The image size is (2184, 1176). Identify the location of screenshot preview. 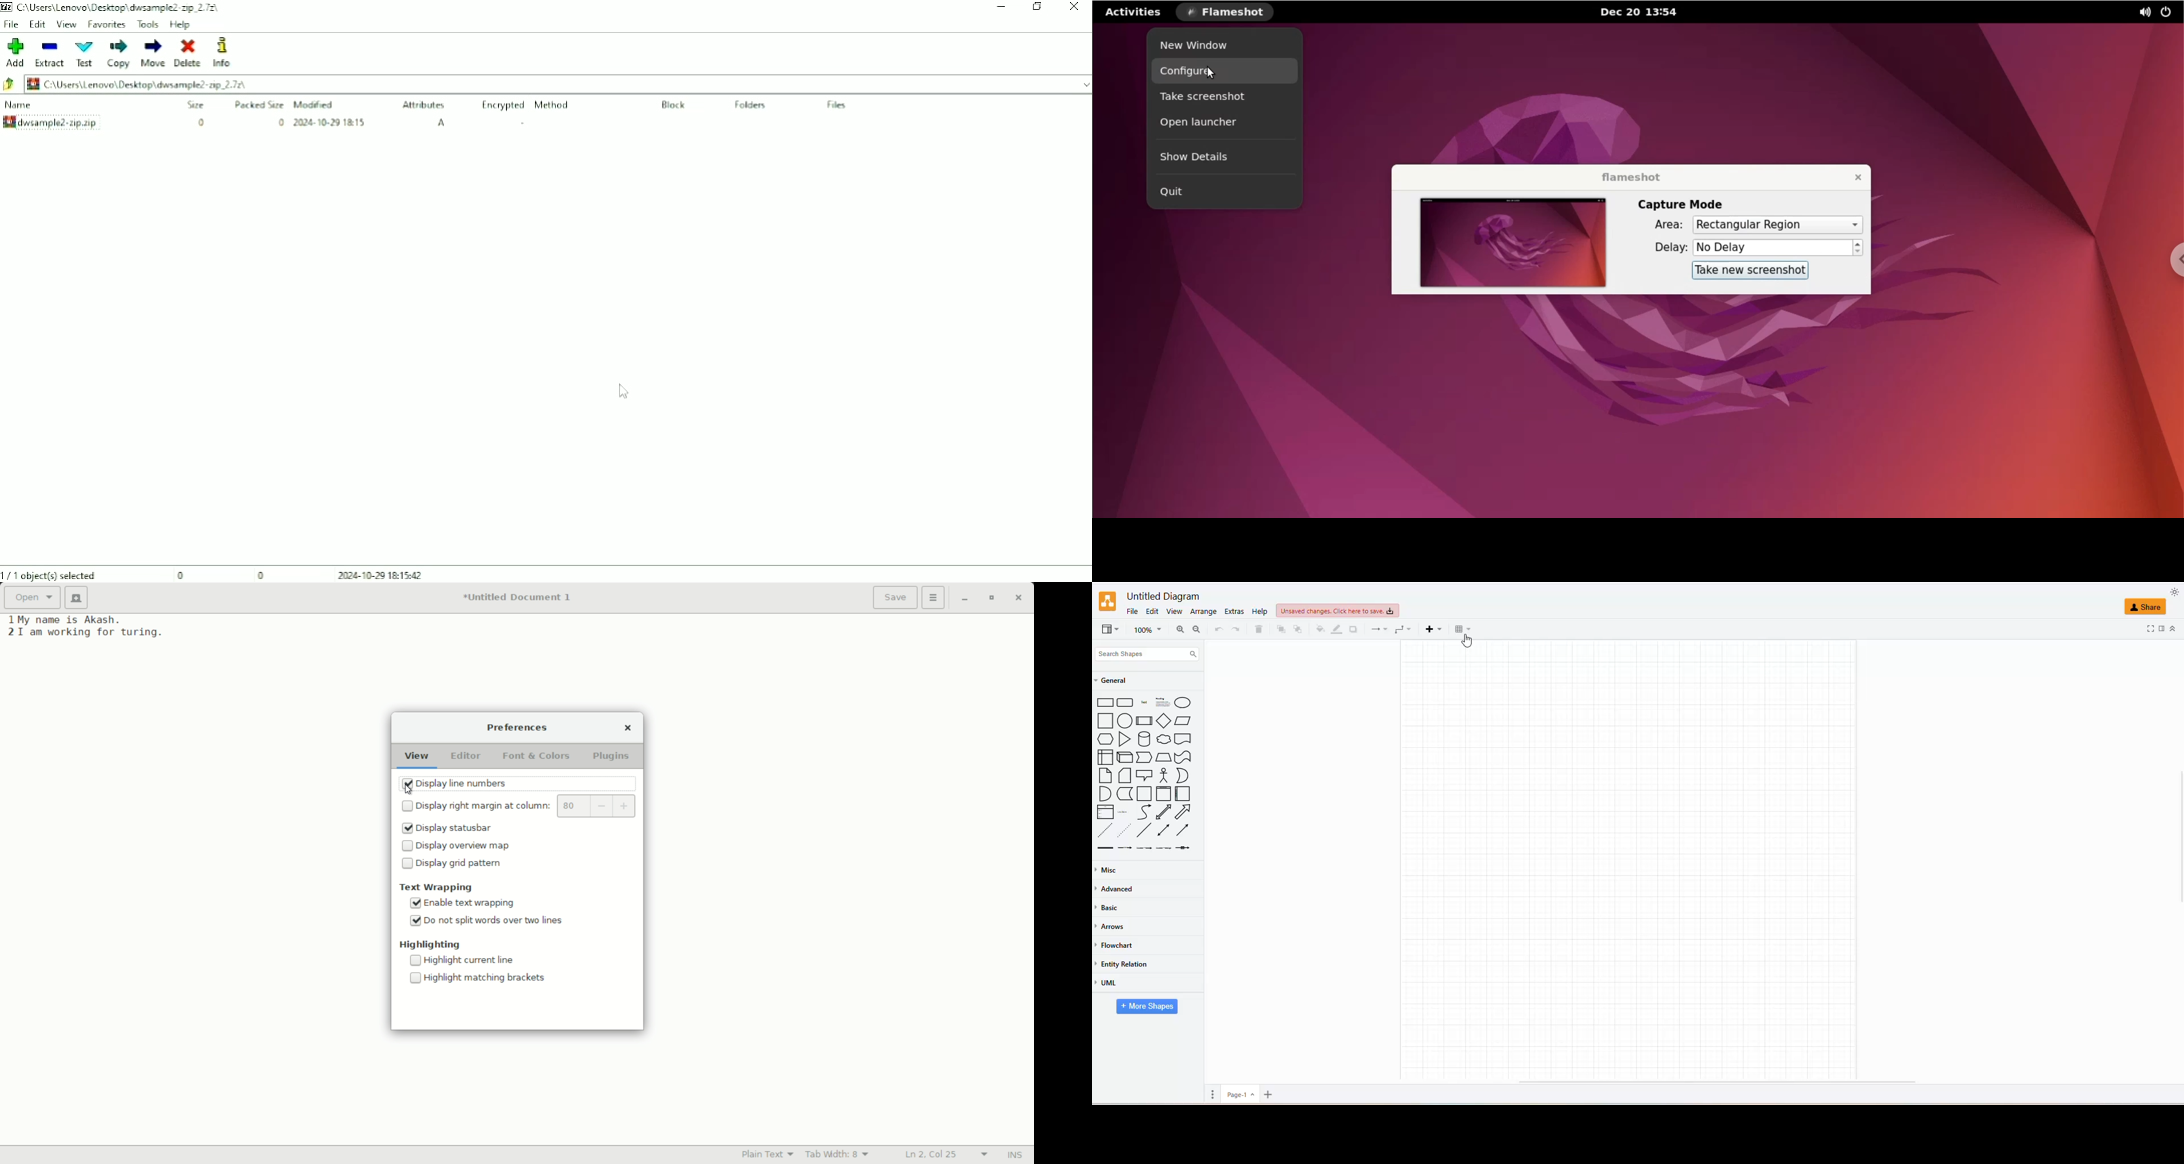
(1507, 243).